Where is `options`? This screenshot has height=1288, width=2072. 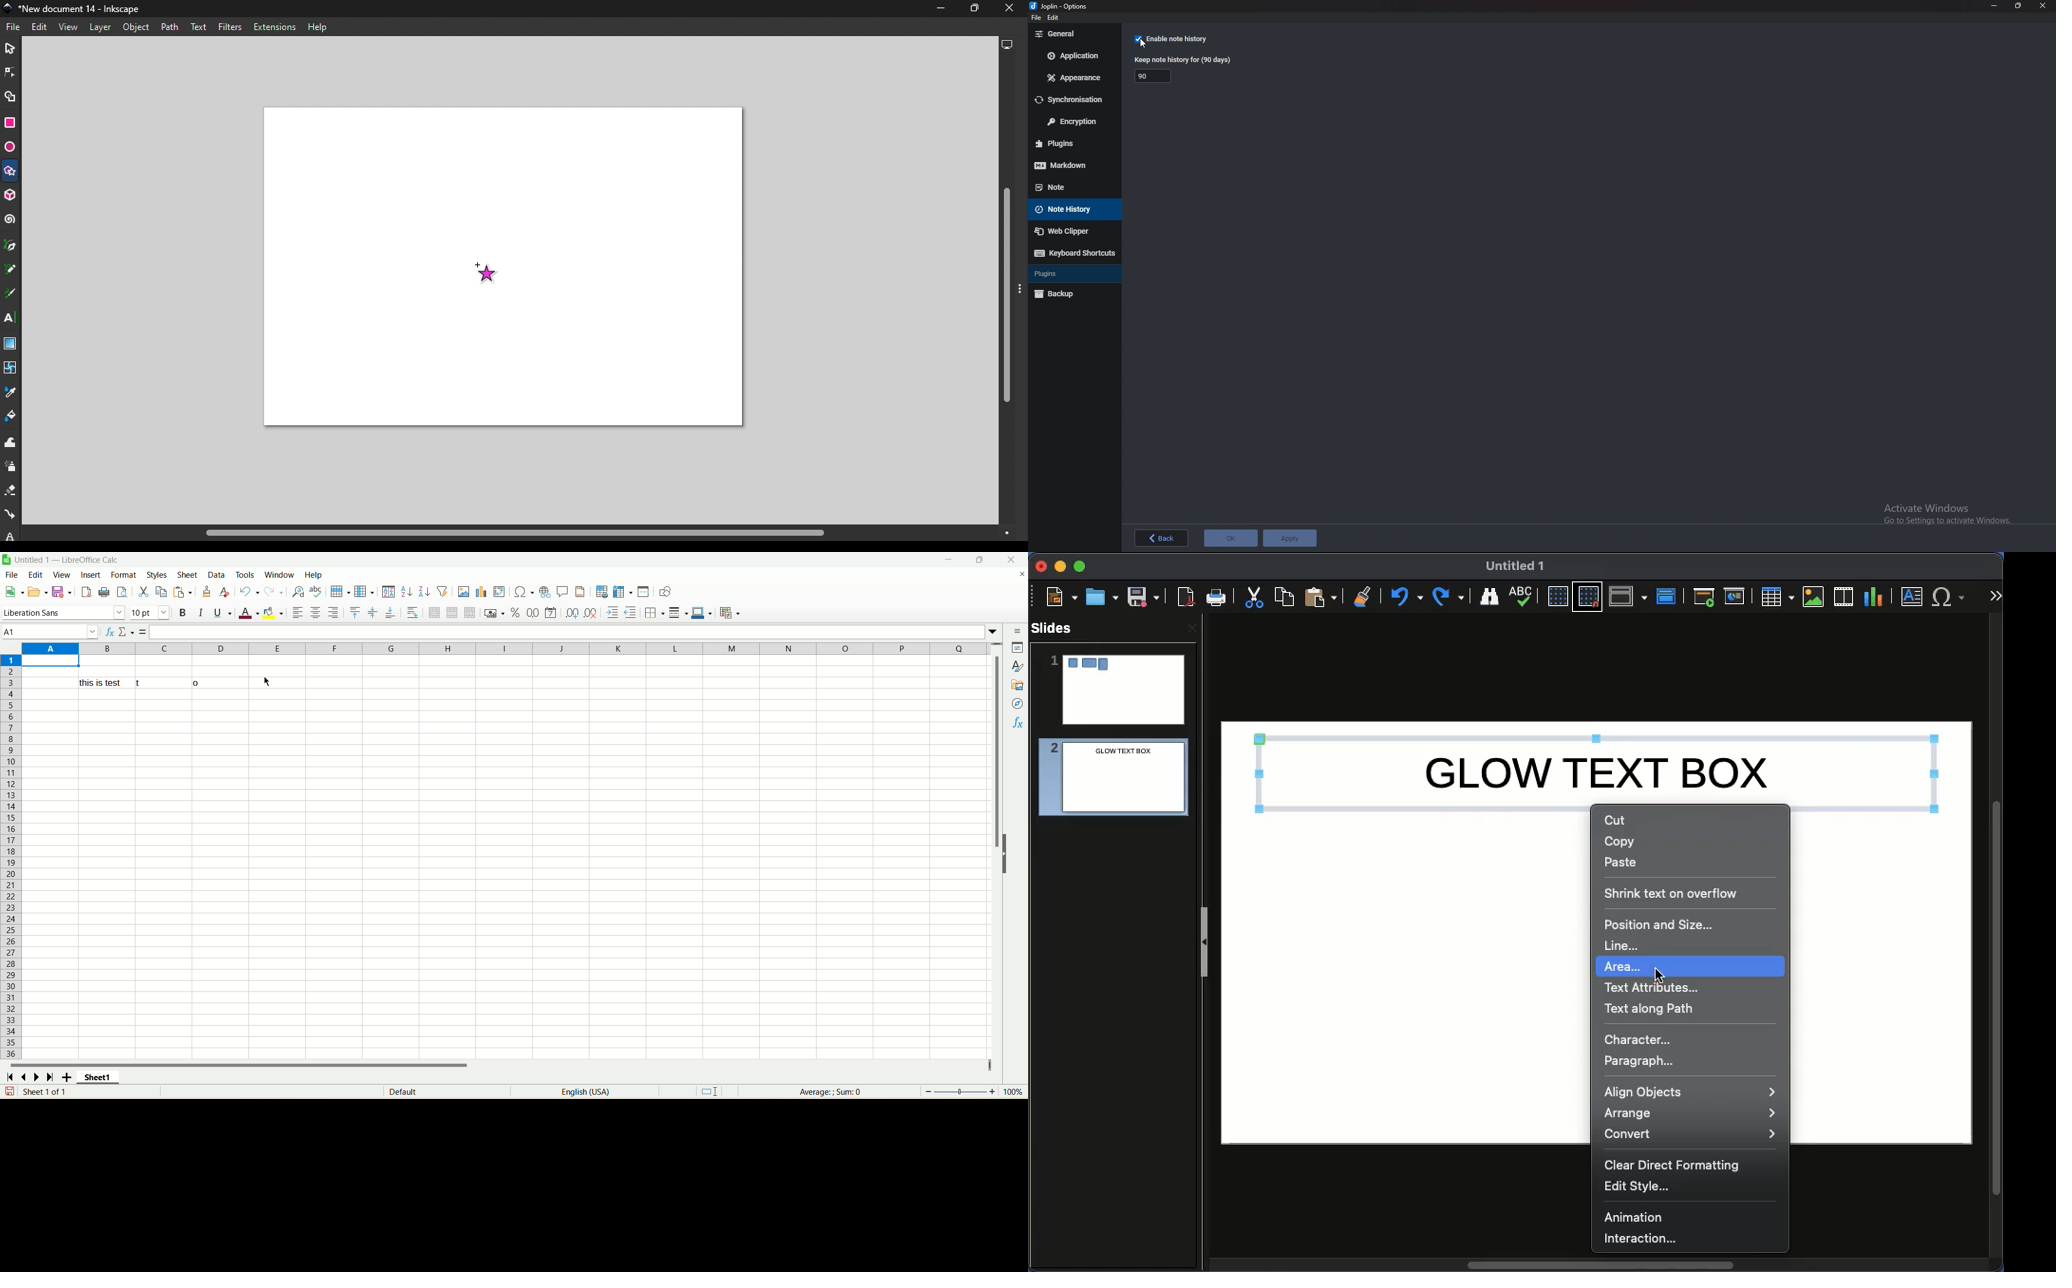 options is located at coordinates (1062, 6).